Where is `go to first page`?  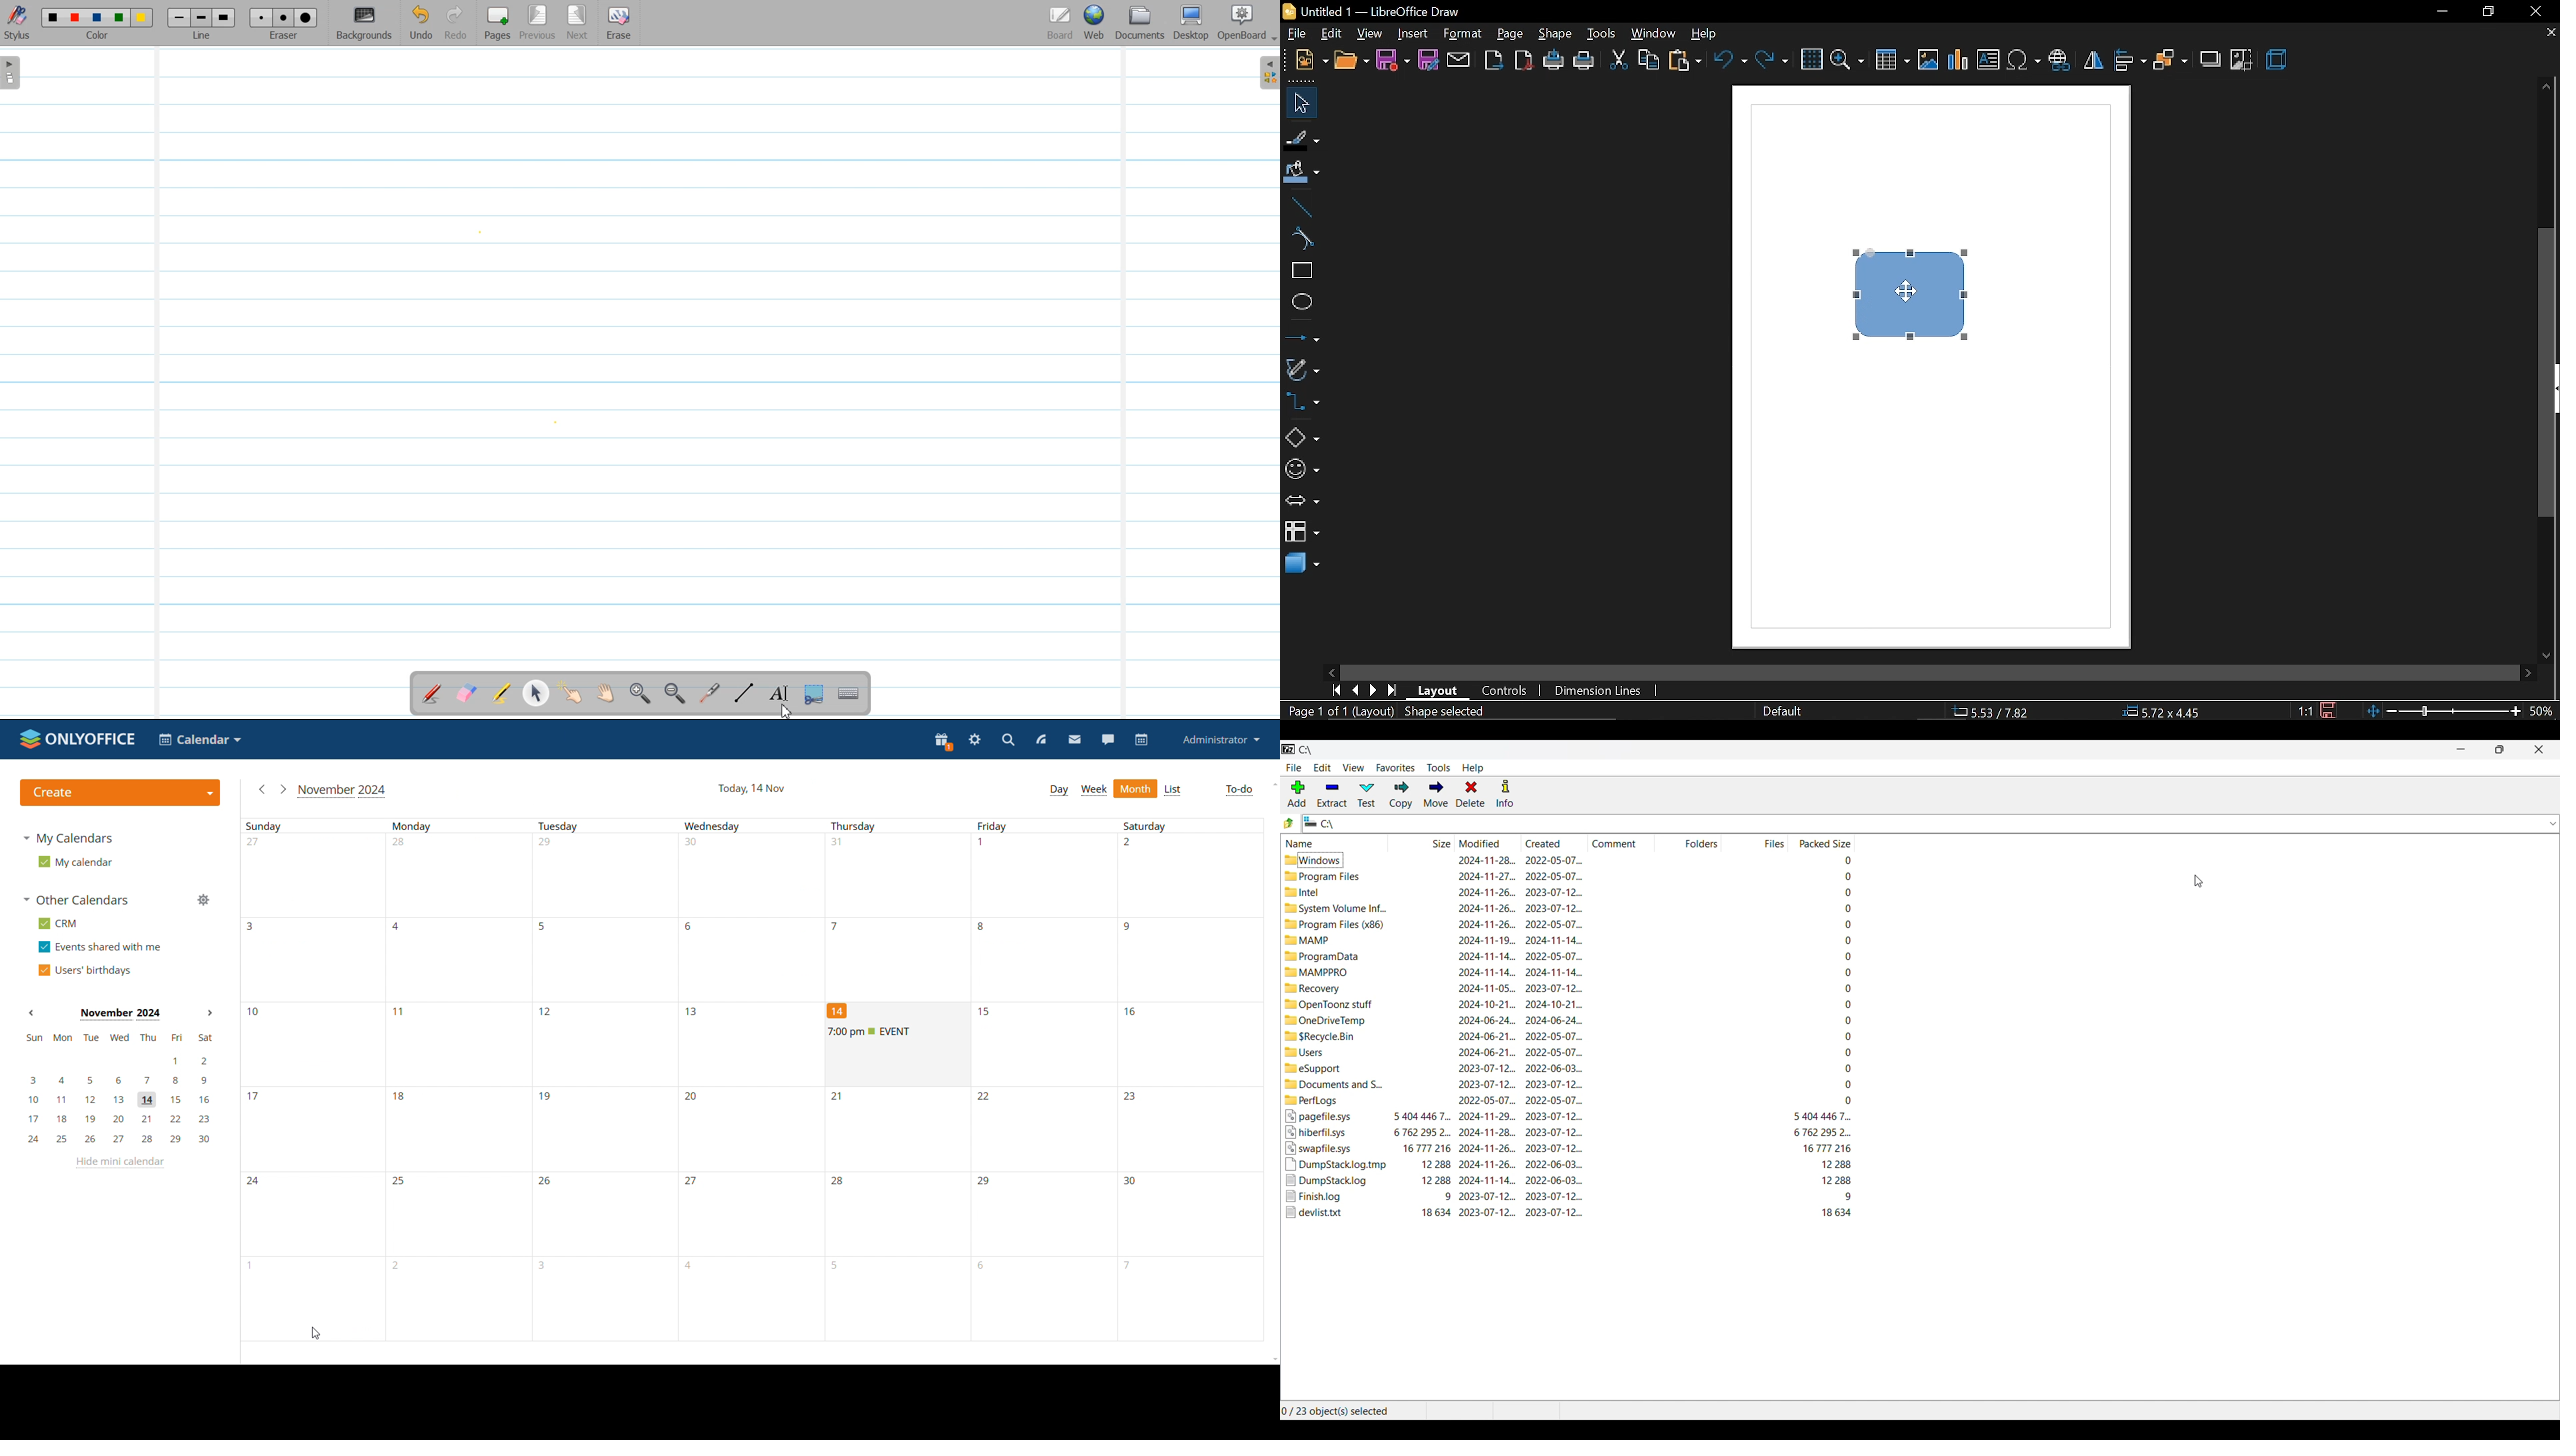
go to first page is located at coordinates (1334, 691).